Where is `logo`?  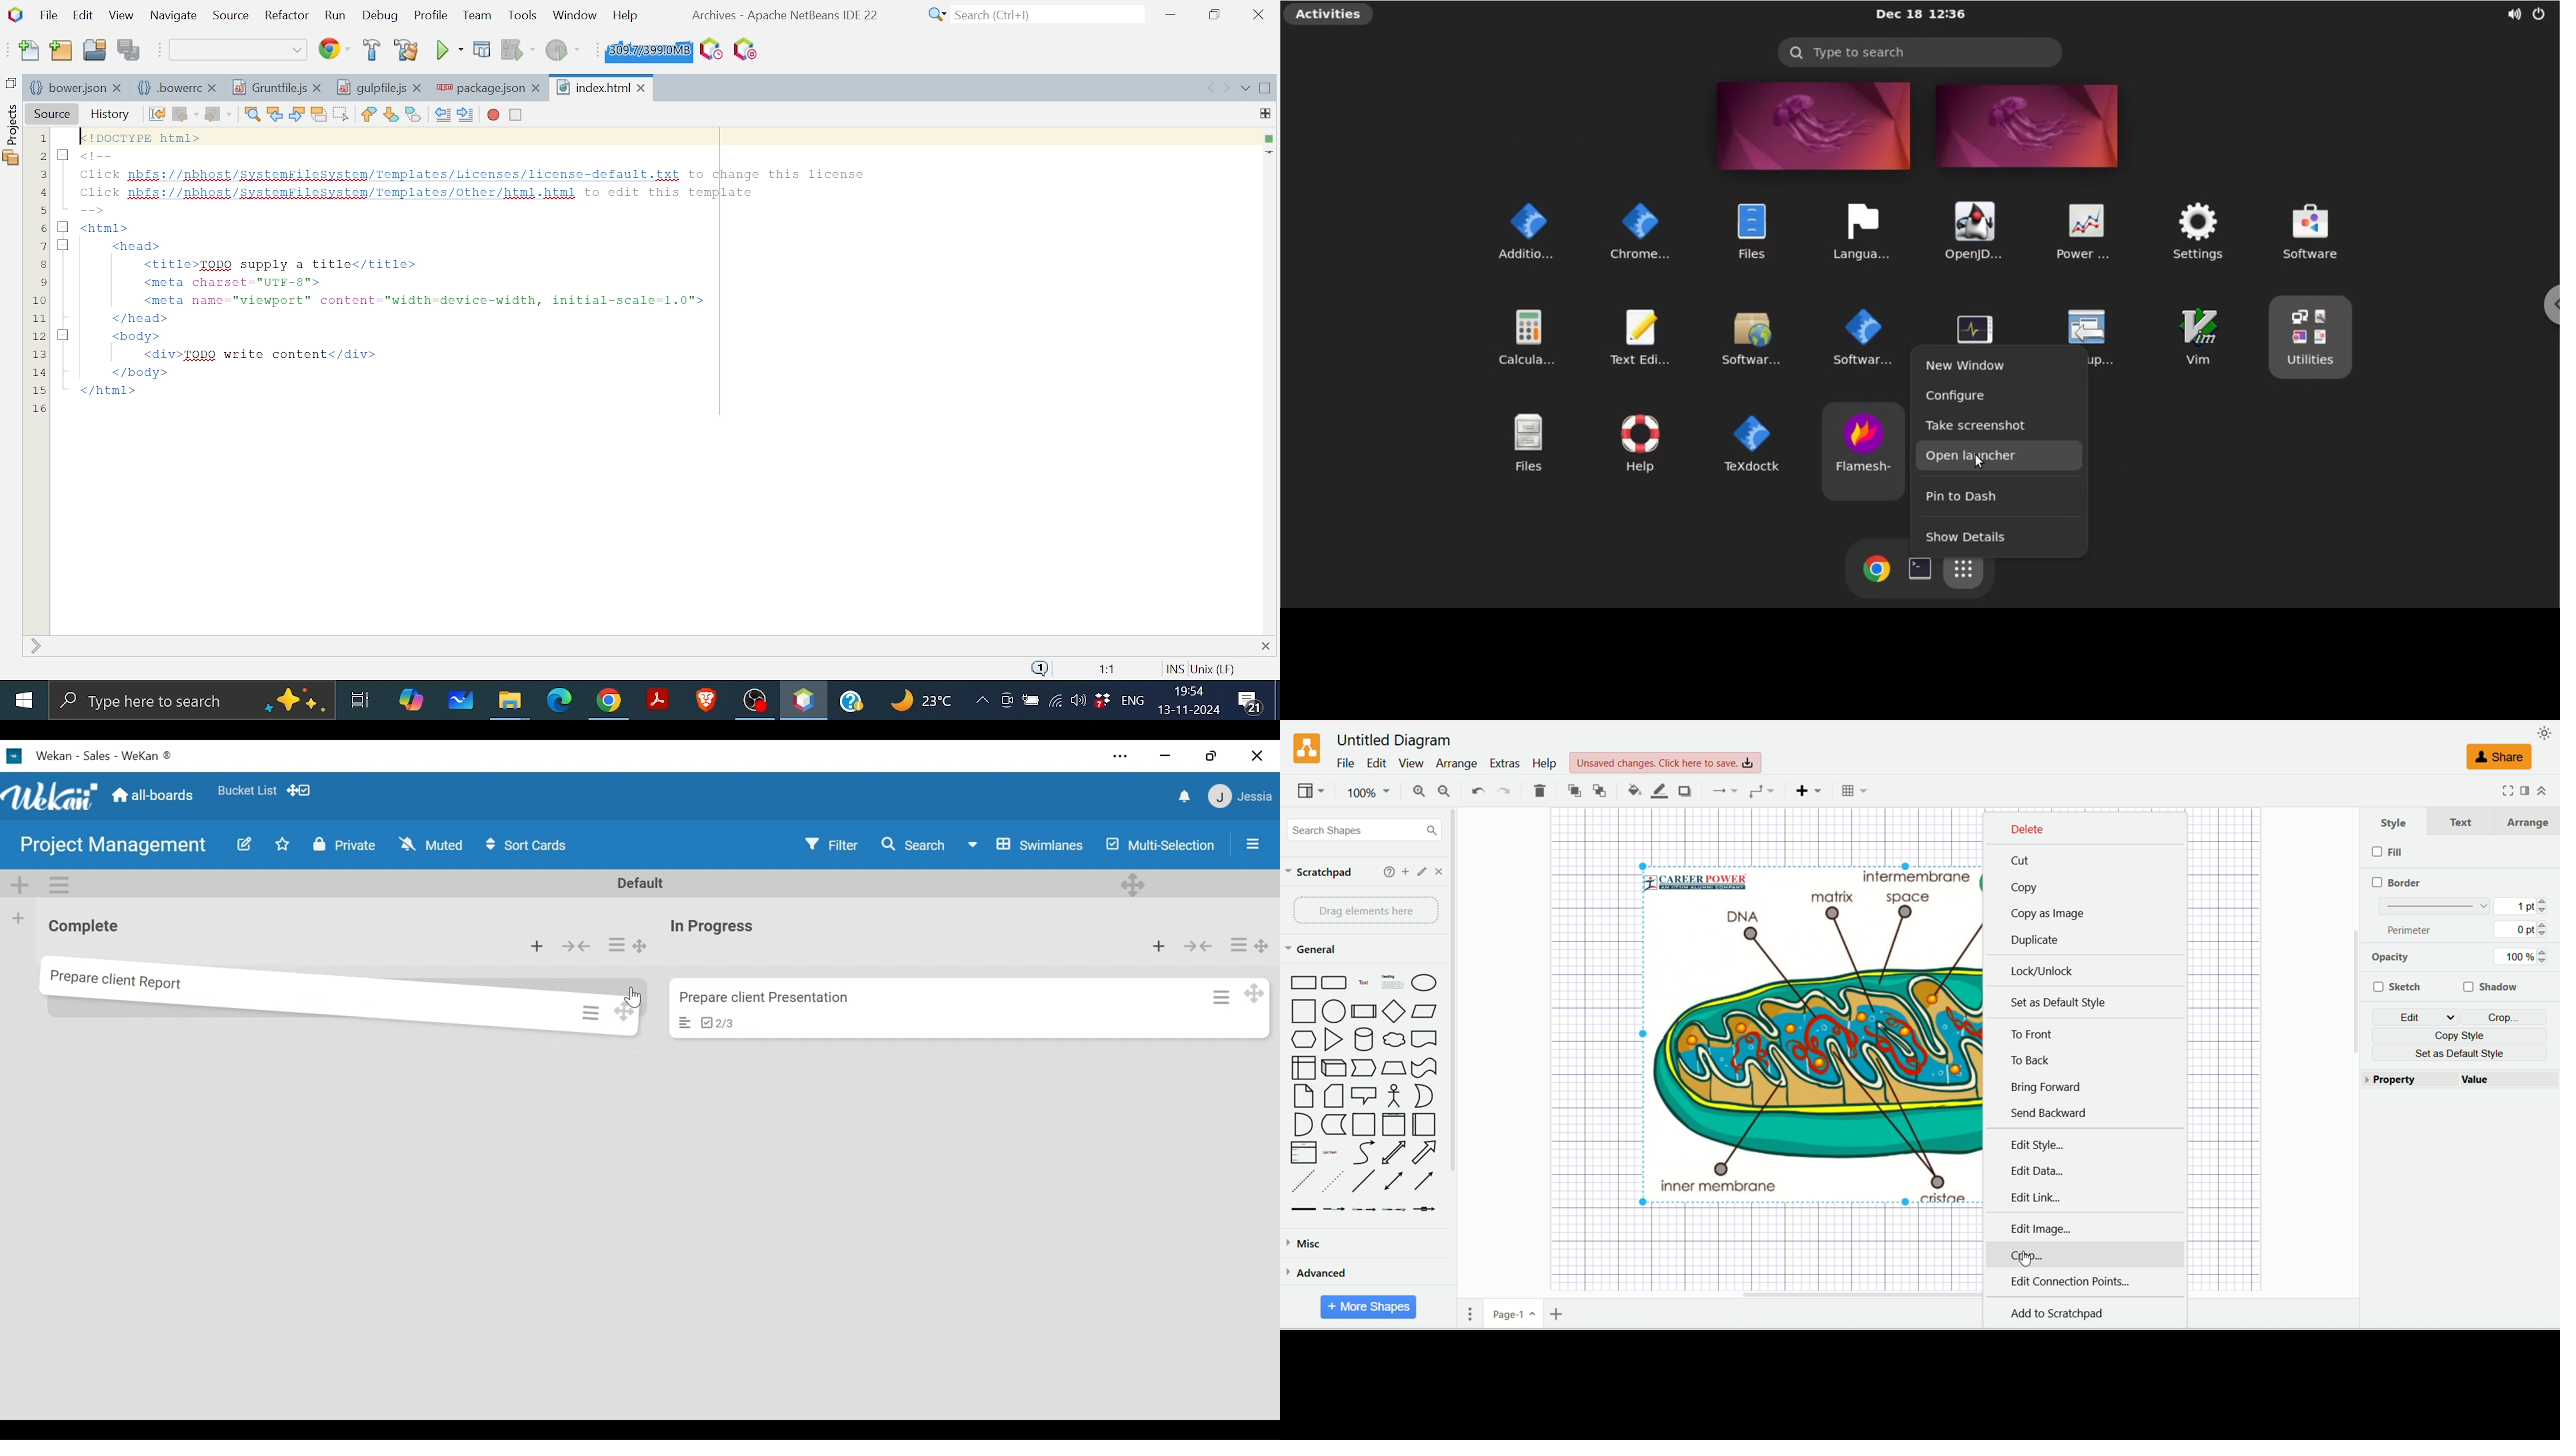
logo is located at coordinates (1307, 749).